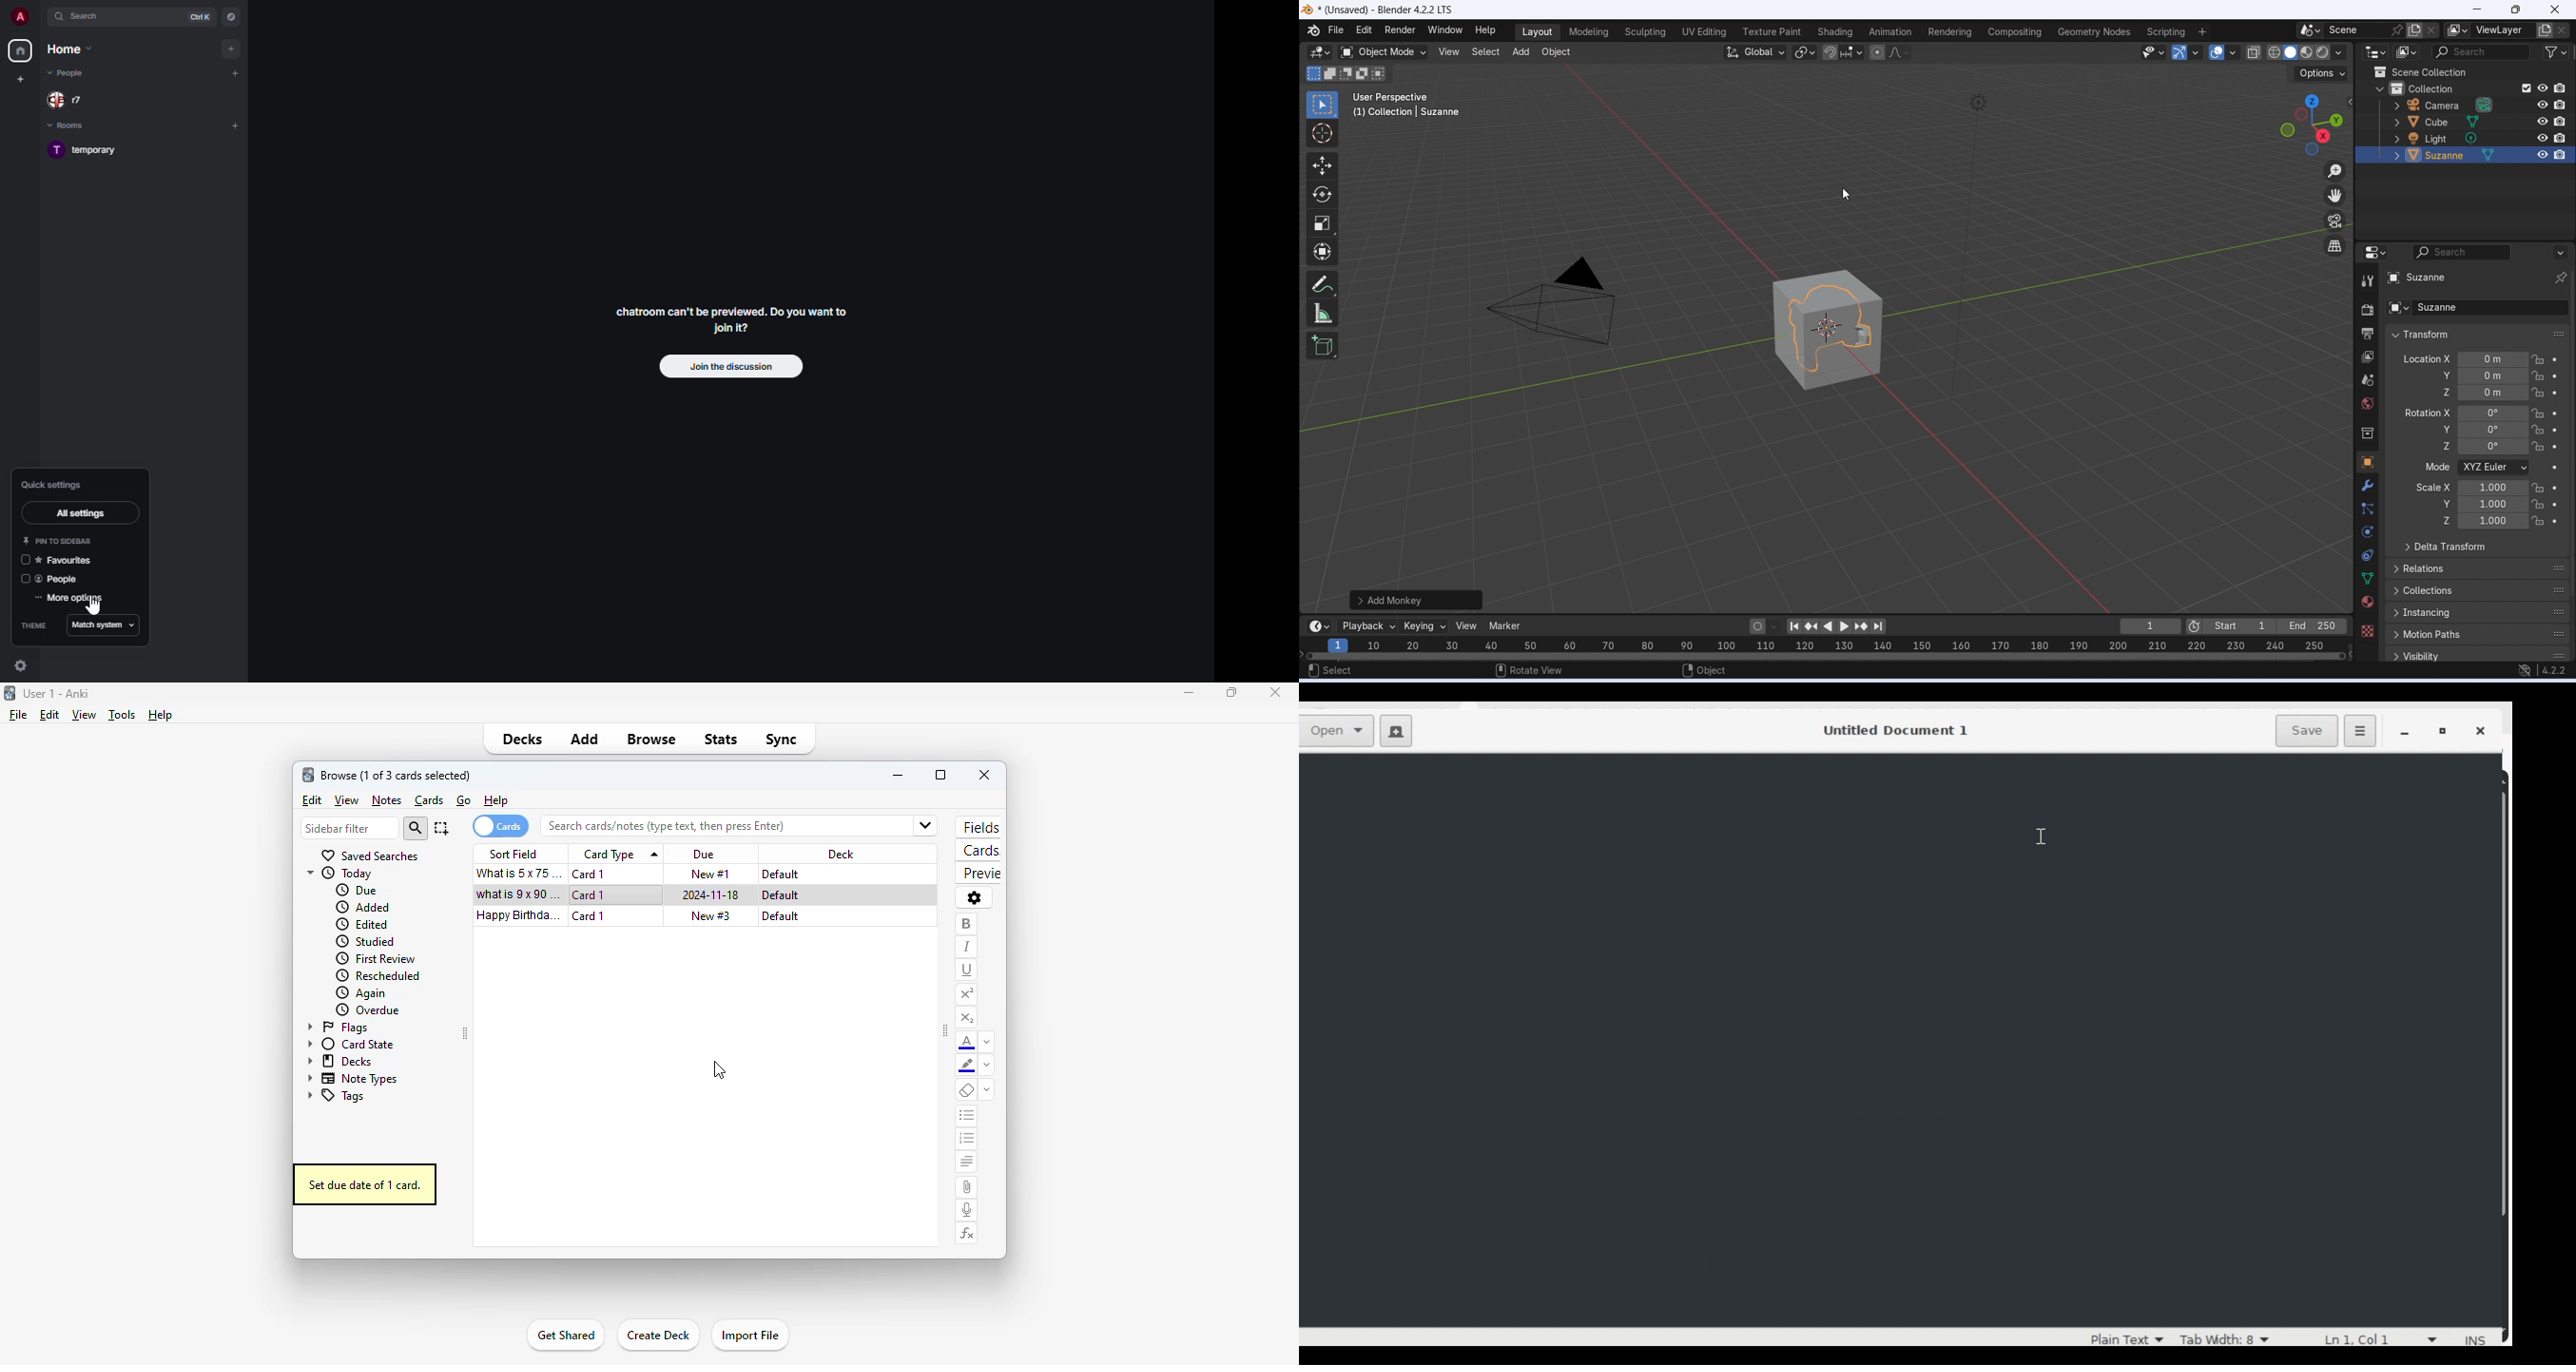 This screenshot has height=1372, width=2576. Describe the element at coordinates (2194, 627) in the screenshot. I see `use preview range` at that location.